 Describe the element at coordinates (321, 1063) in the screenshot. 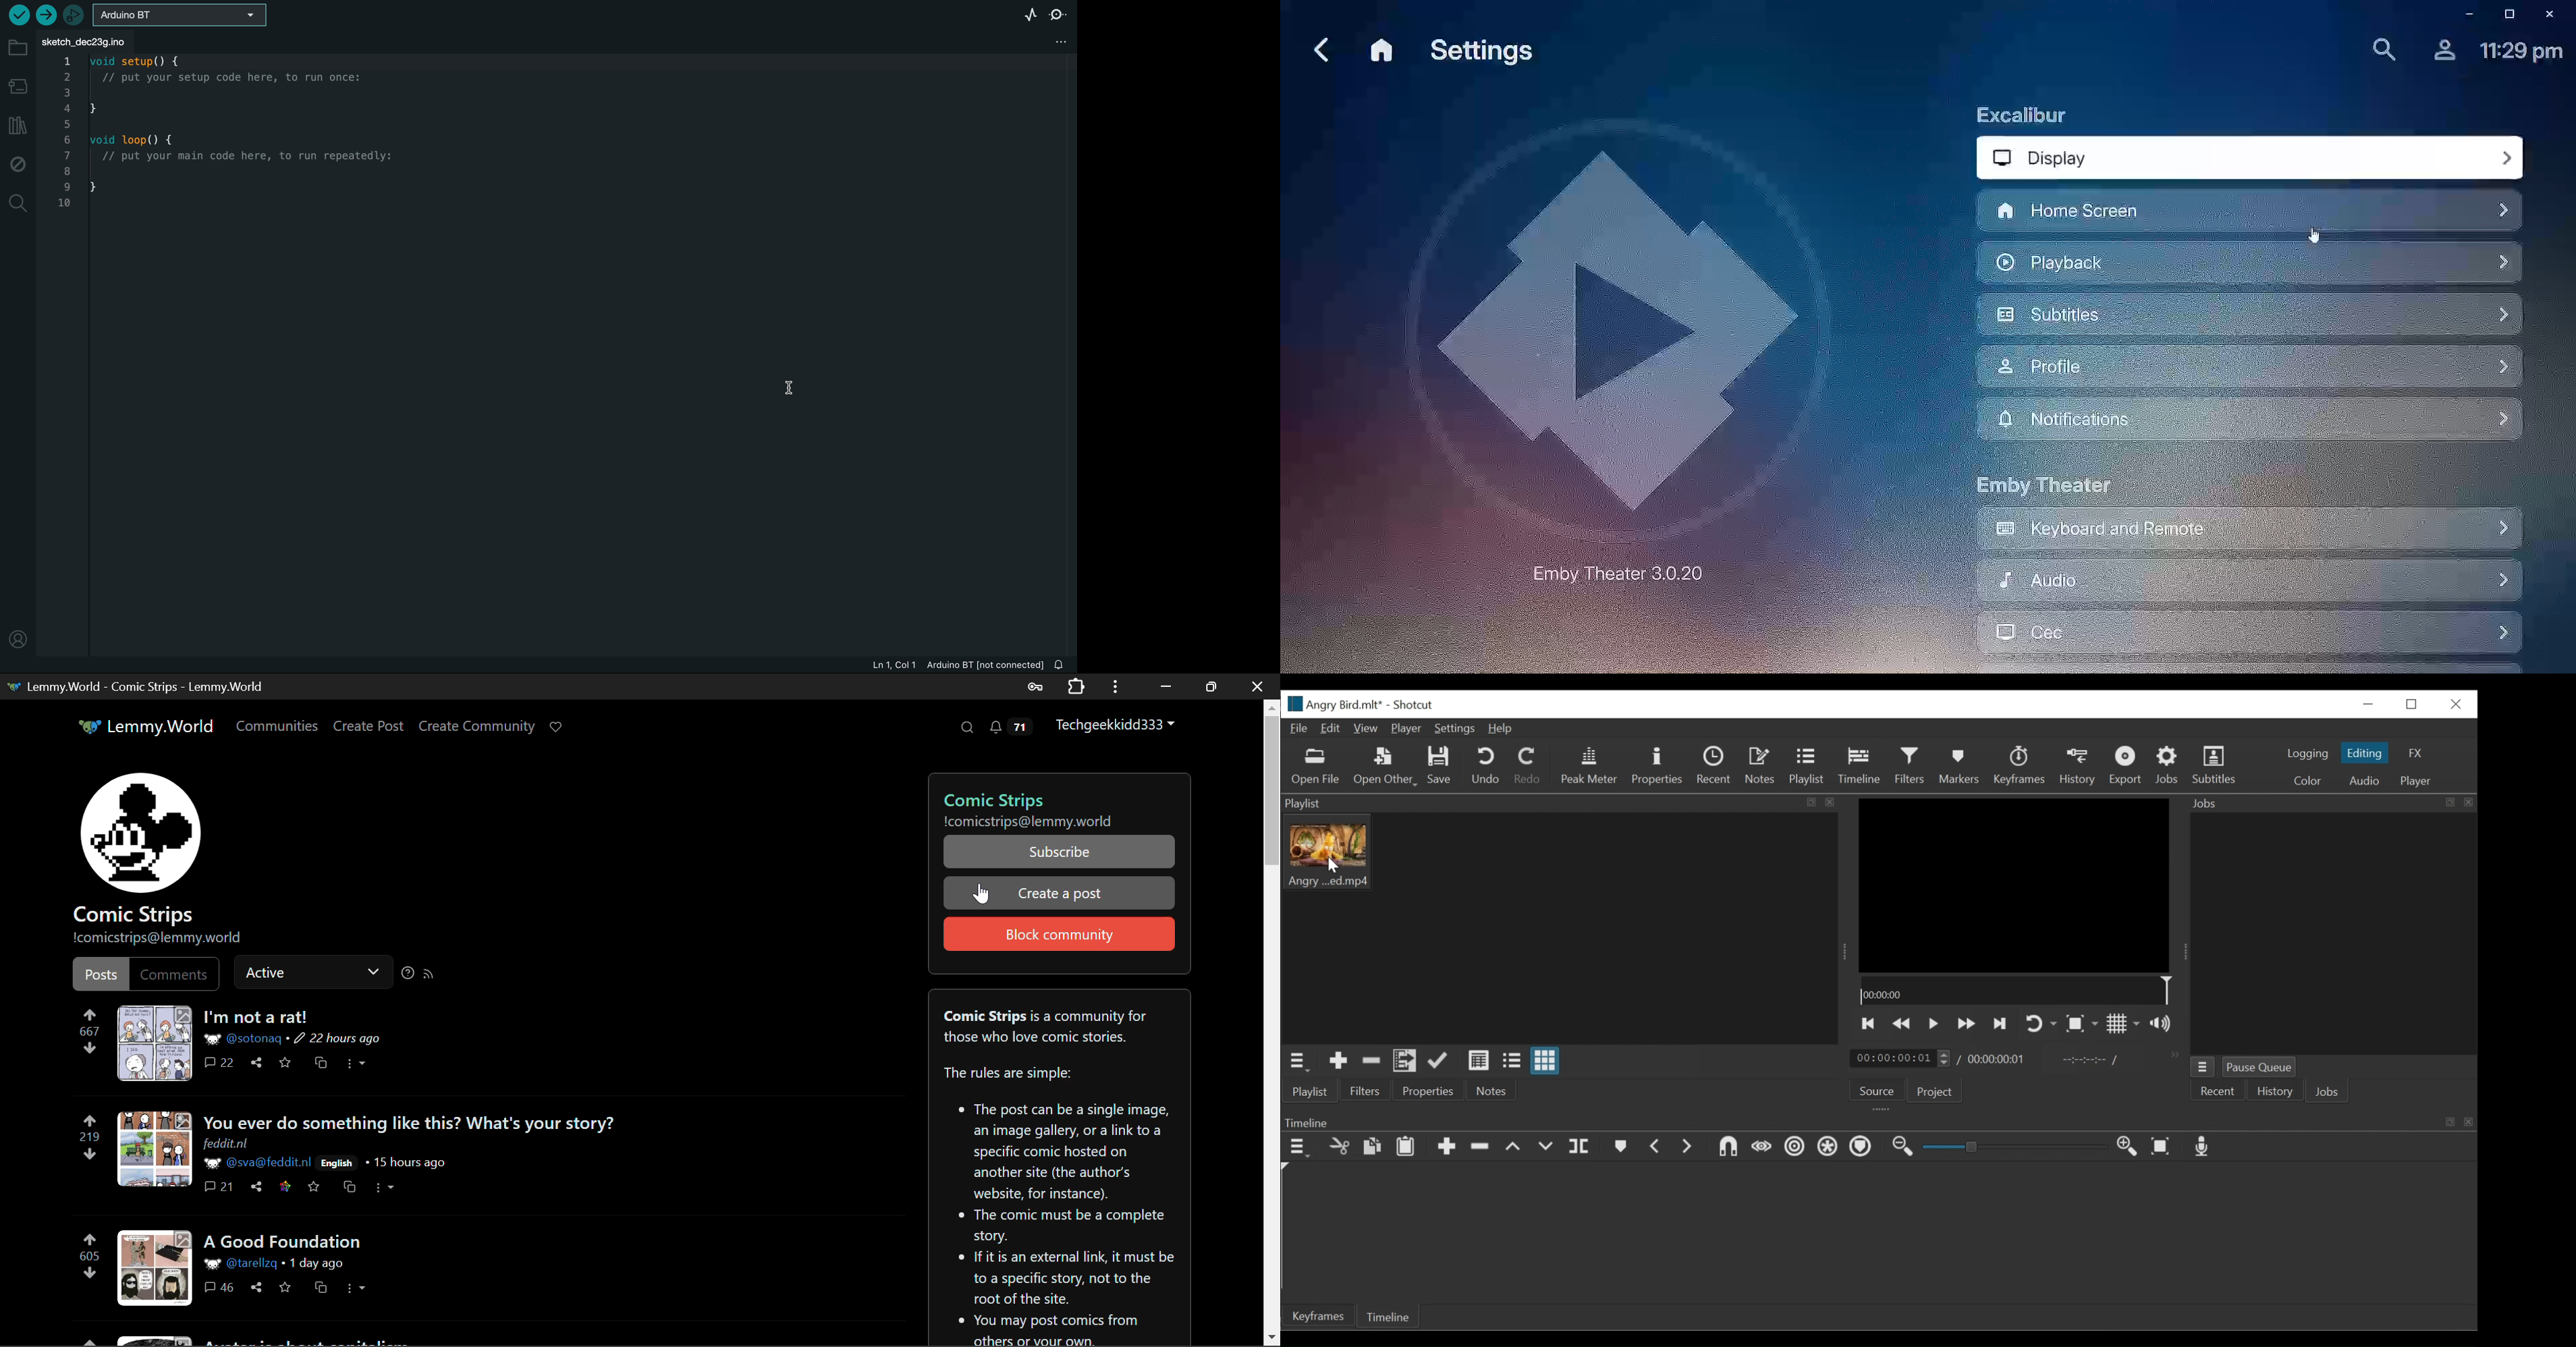

I see `Cross-post` at that location.